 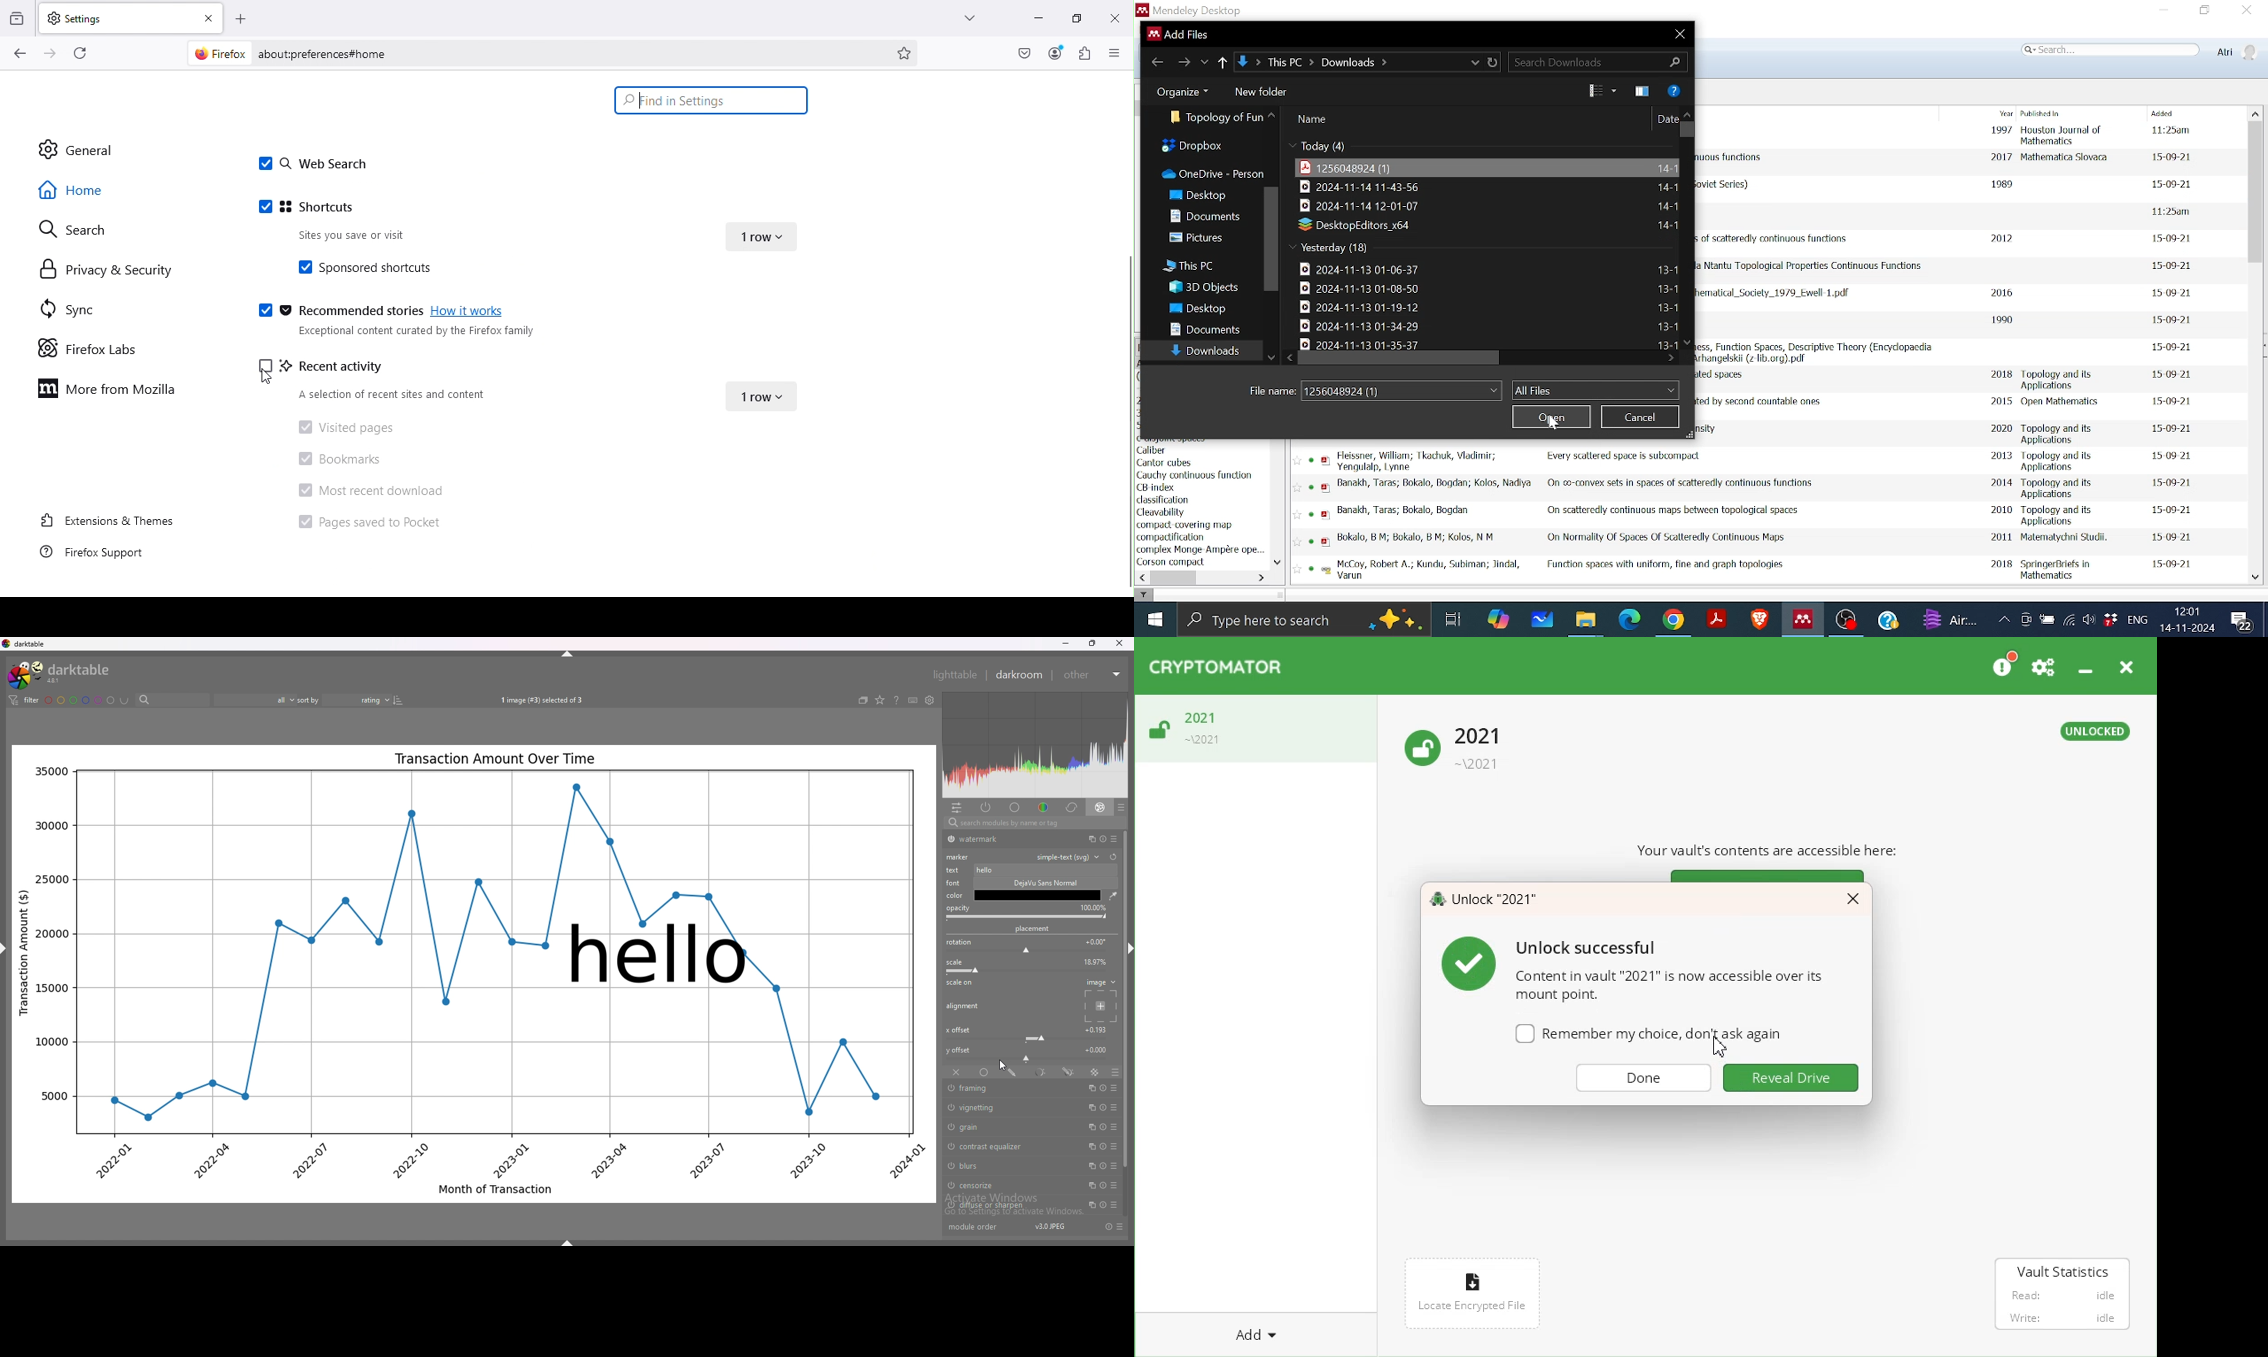 I want to click on Author, so click(x=1403, y=511).